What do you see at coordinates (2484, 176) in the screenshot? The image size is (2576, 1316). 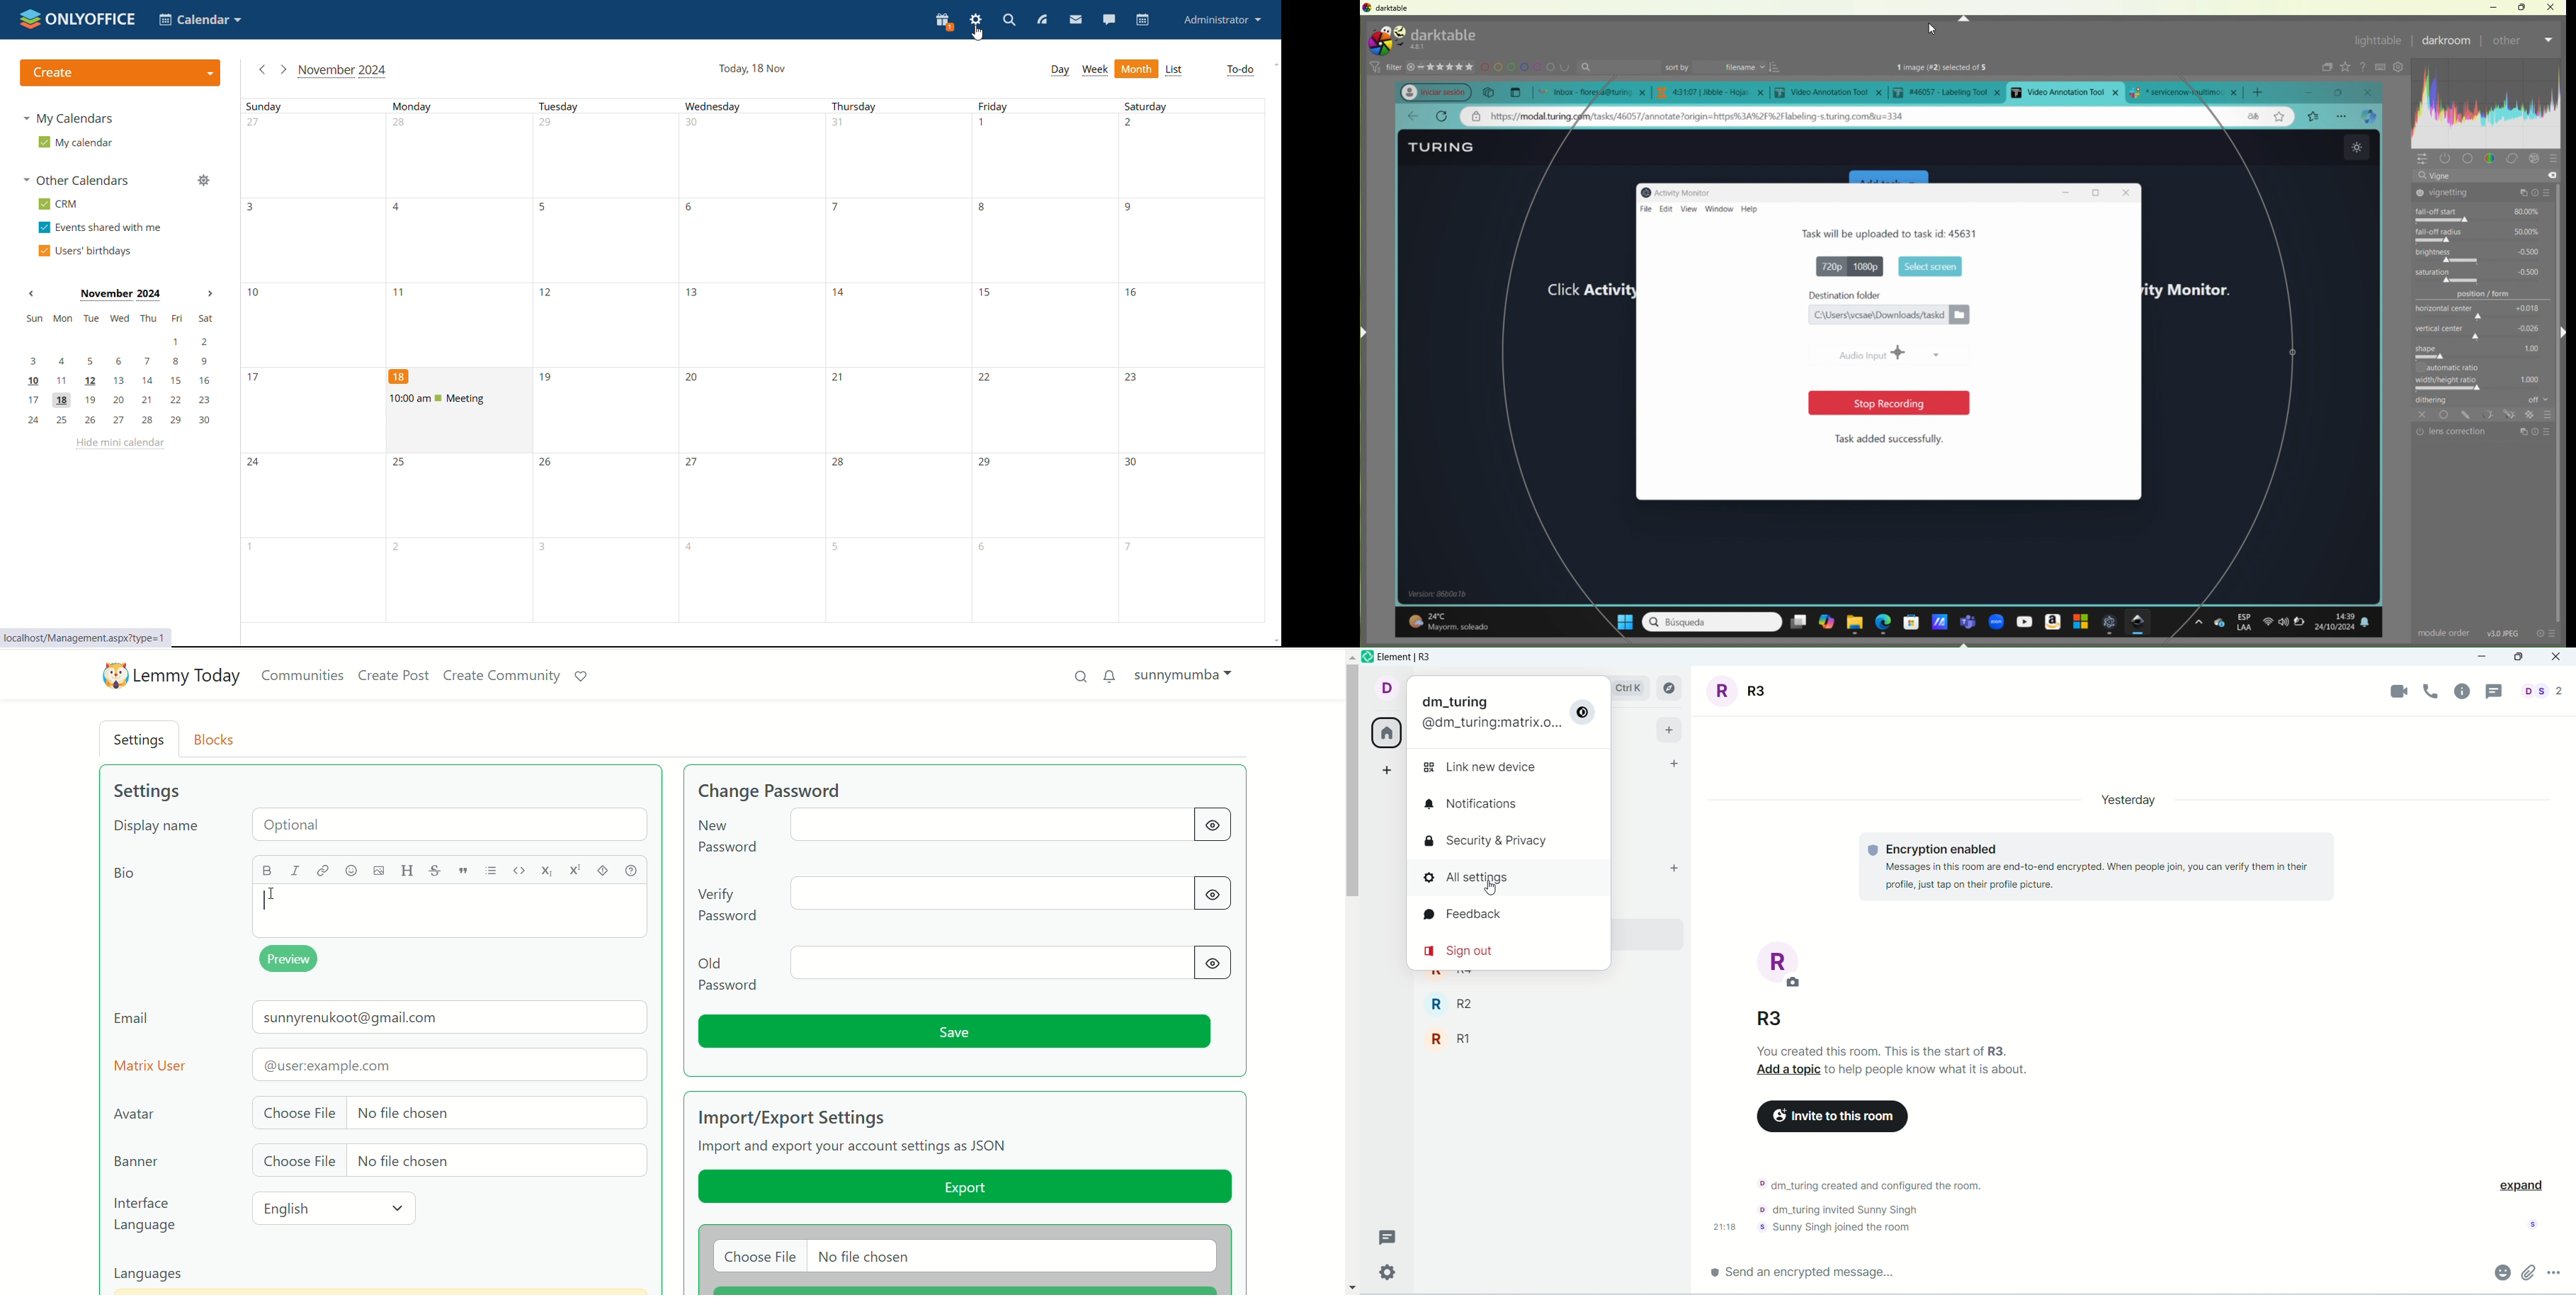 I see `vigne` at bounding box center [2484, 176].